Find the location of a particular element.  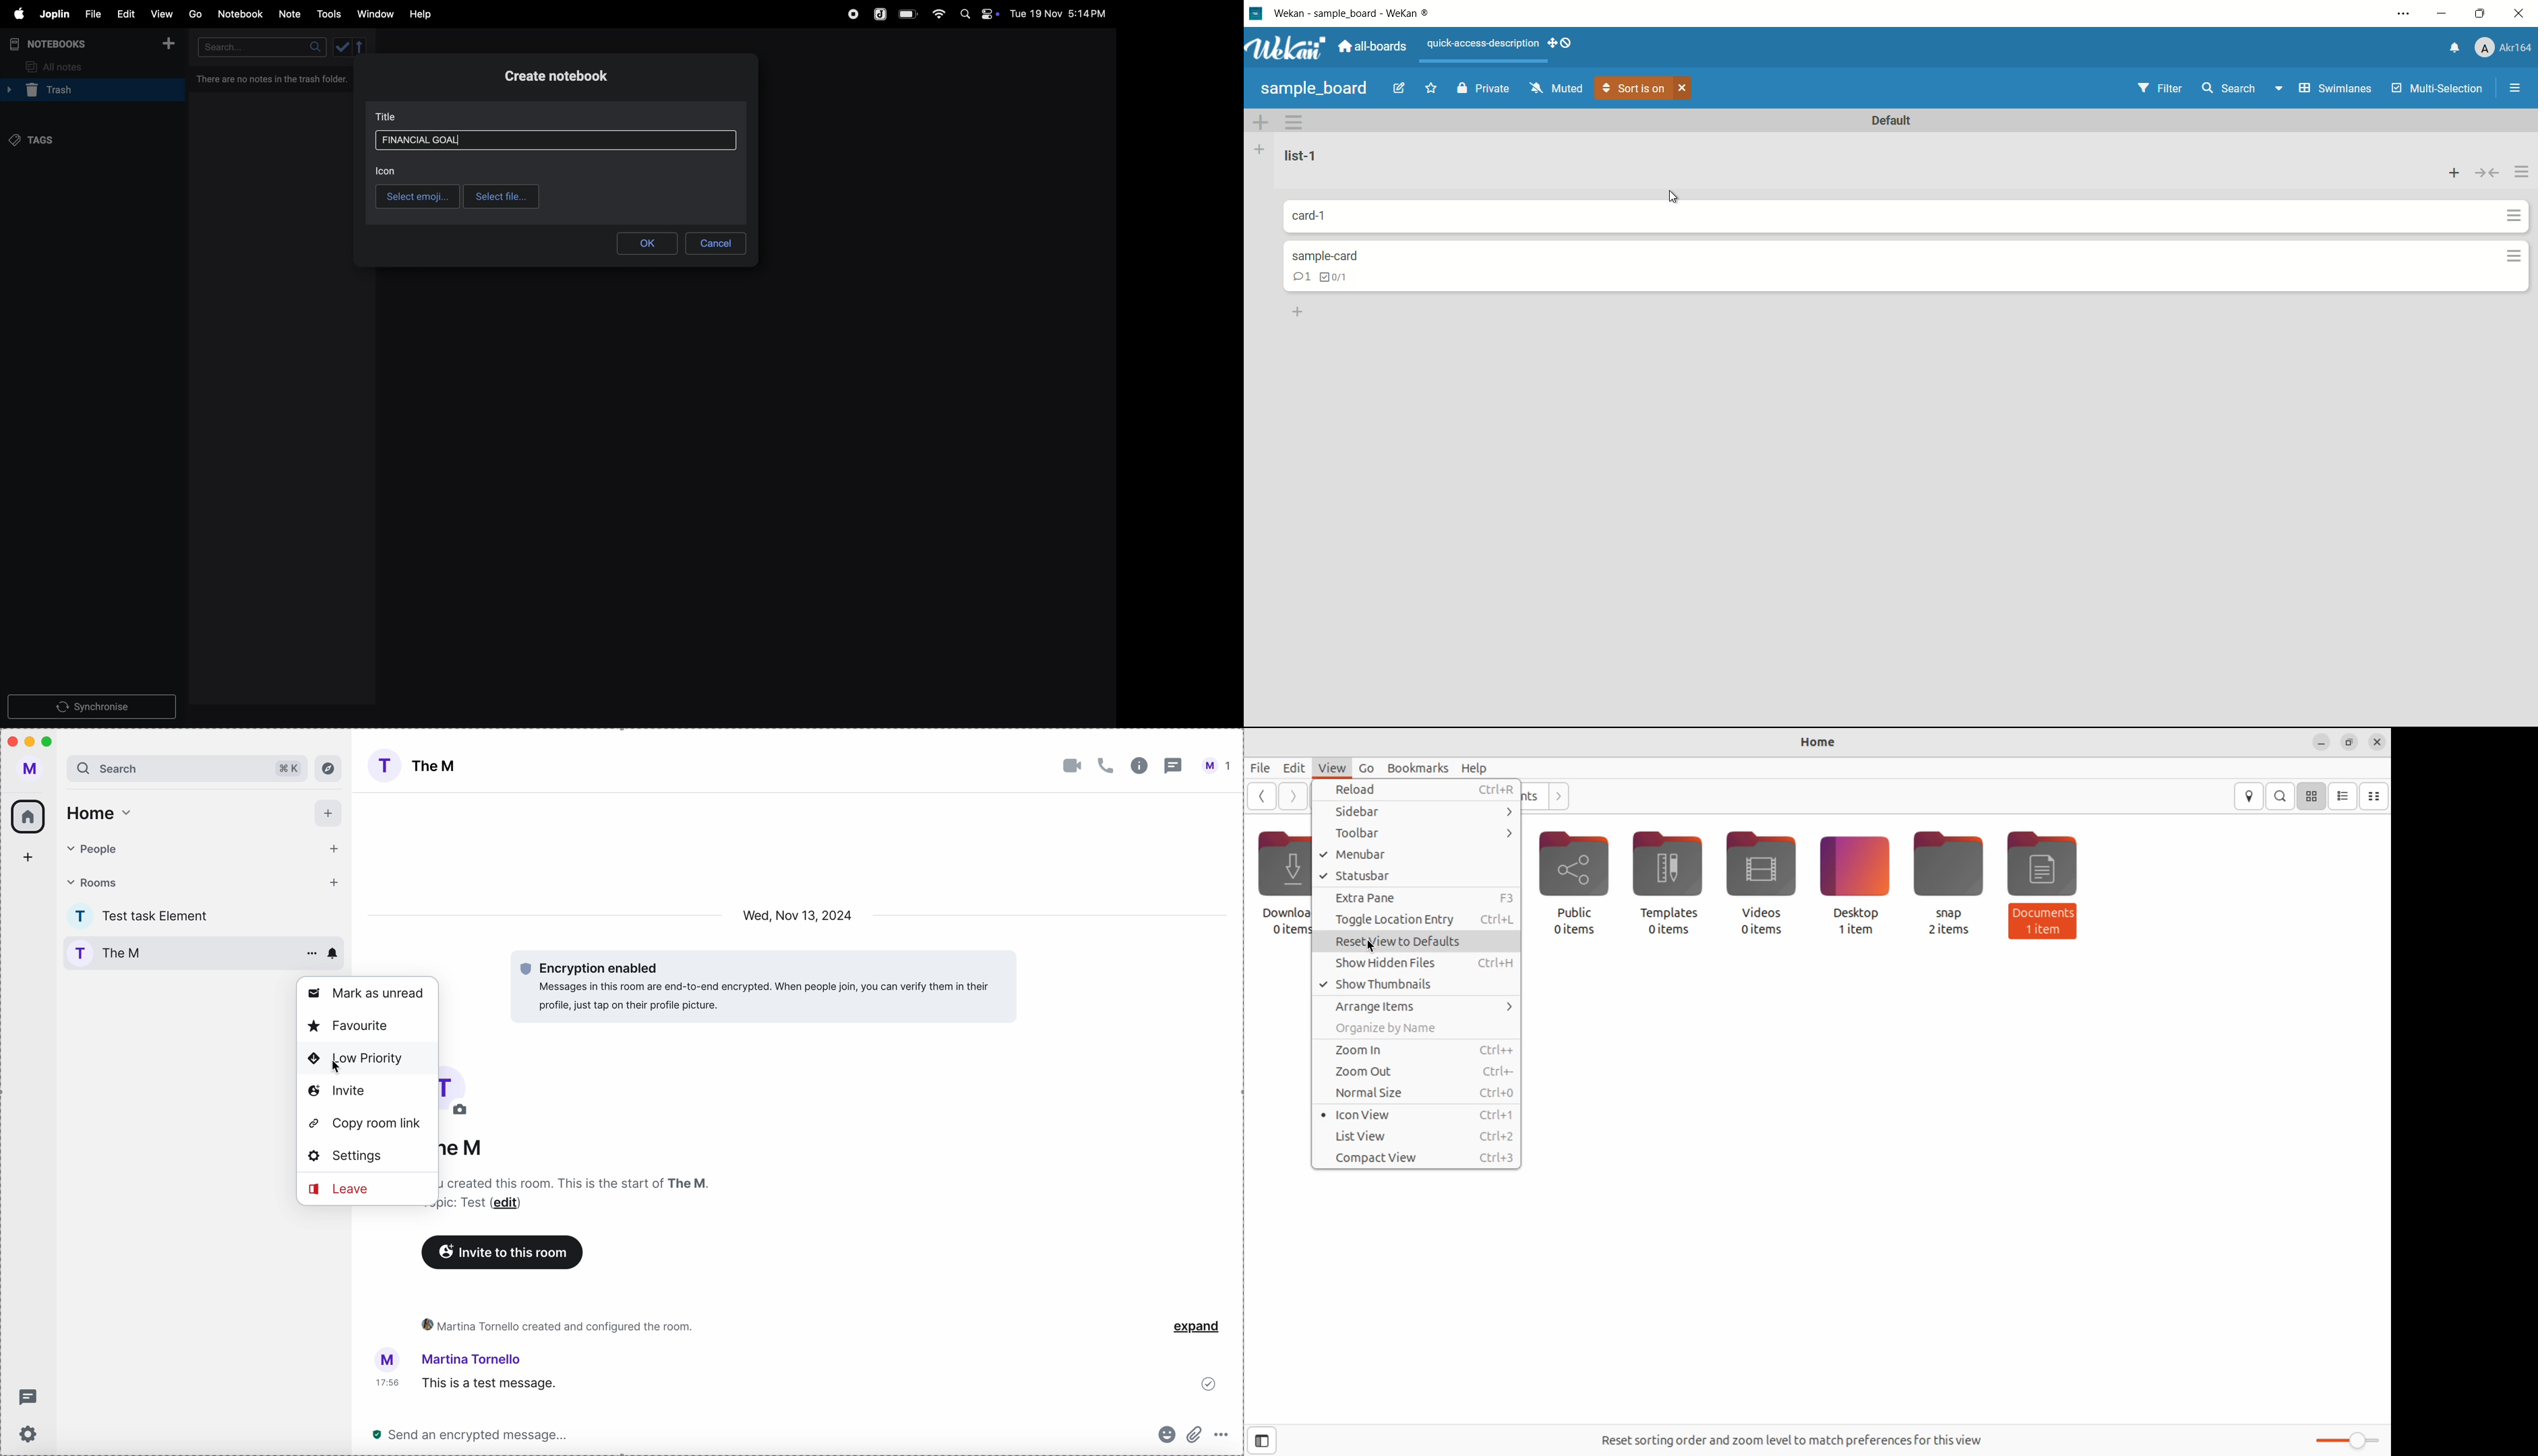

wekan is located at coordinates (1358, 14).